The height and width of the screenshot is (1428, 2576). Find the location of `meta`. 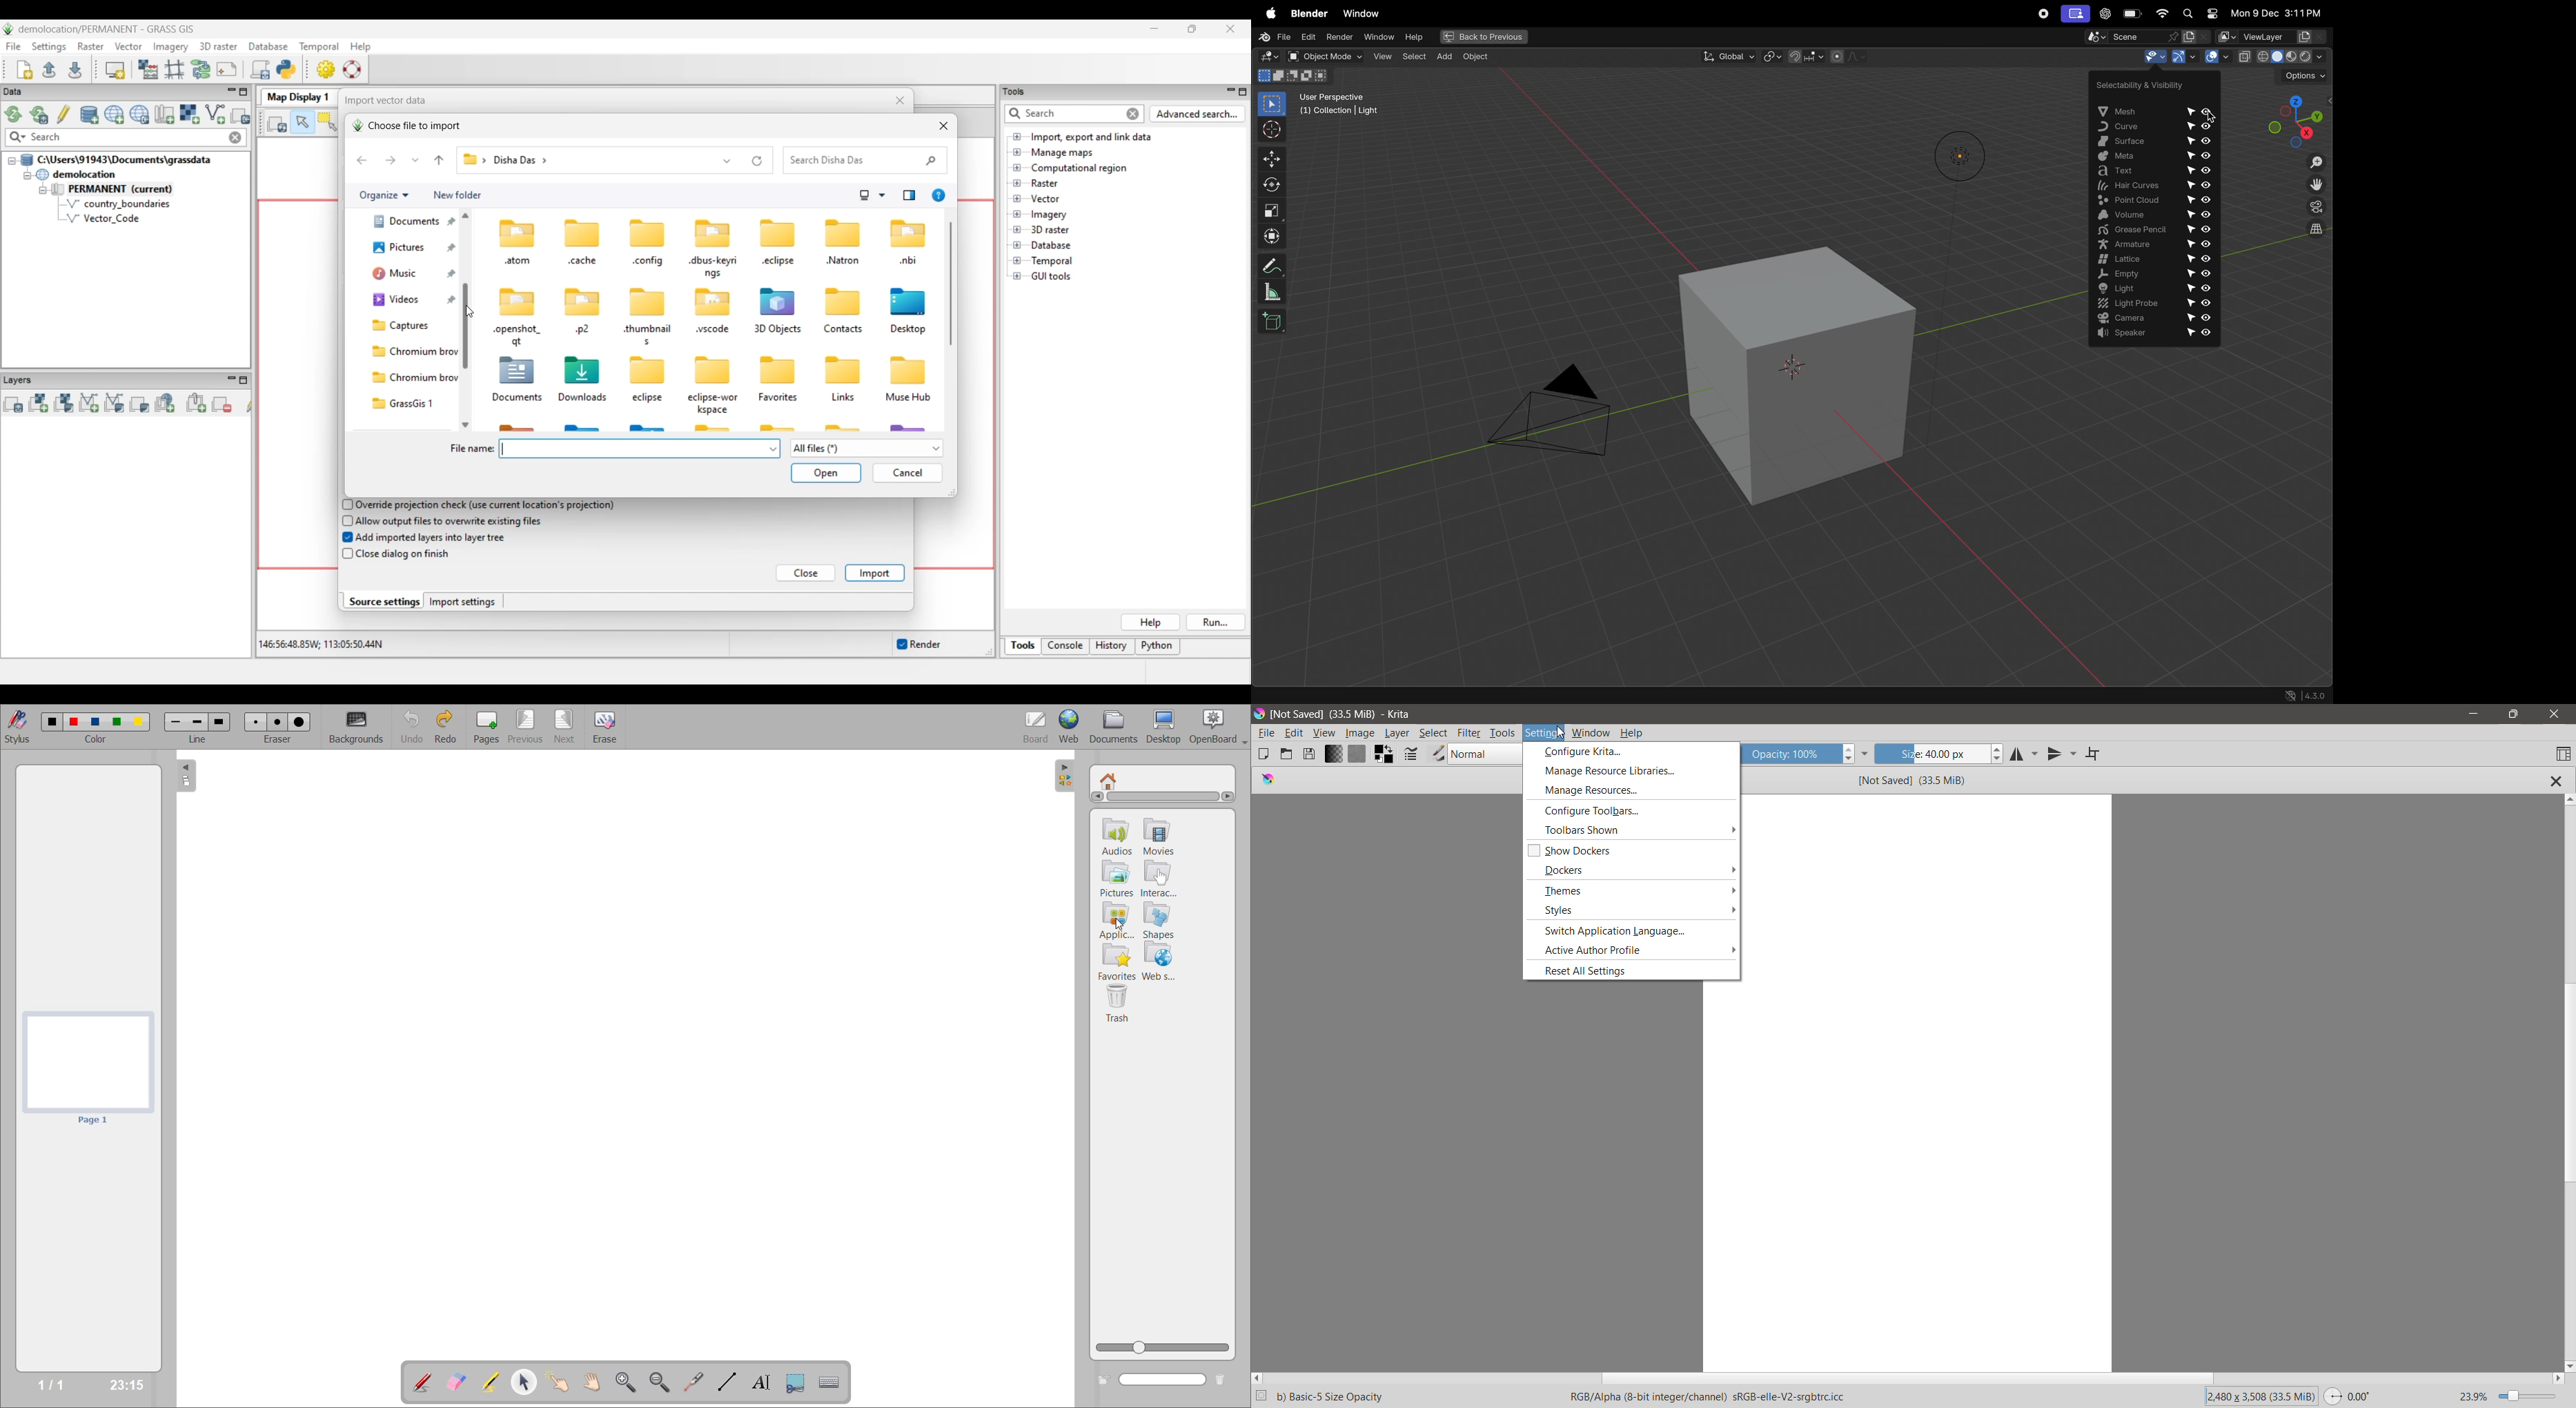

meta is located at coordinates (2150, 158).